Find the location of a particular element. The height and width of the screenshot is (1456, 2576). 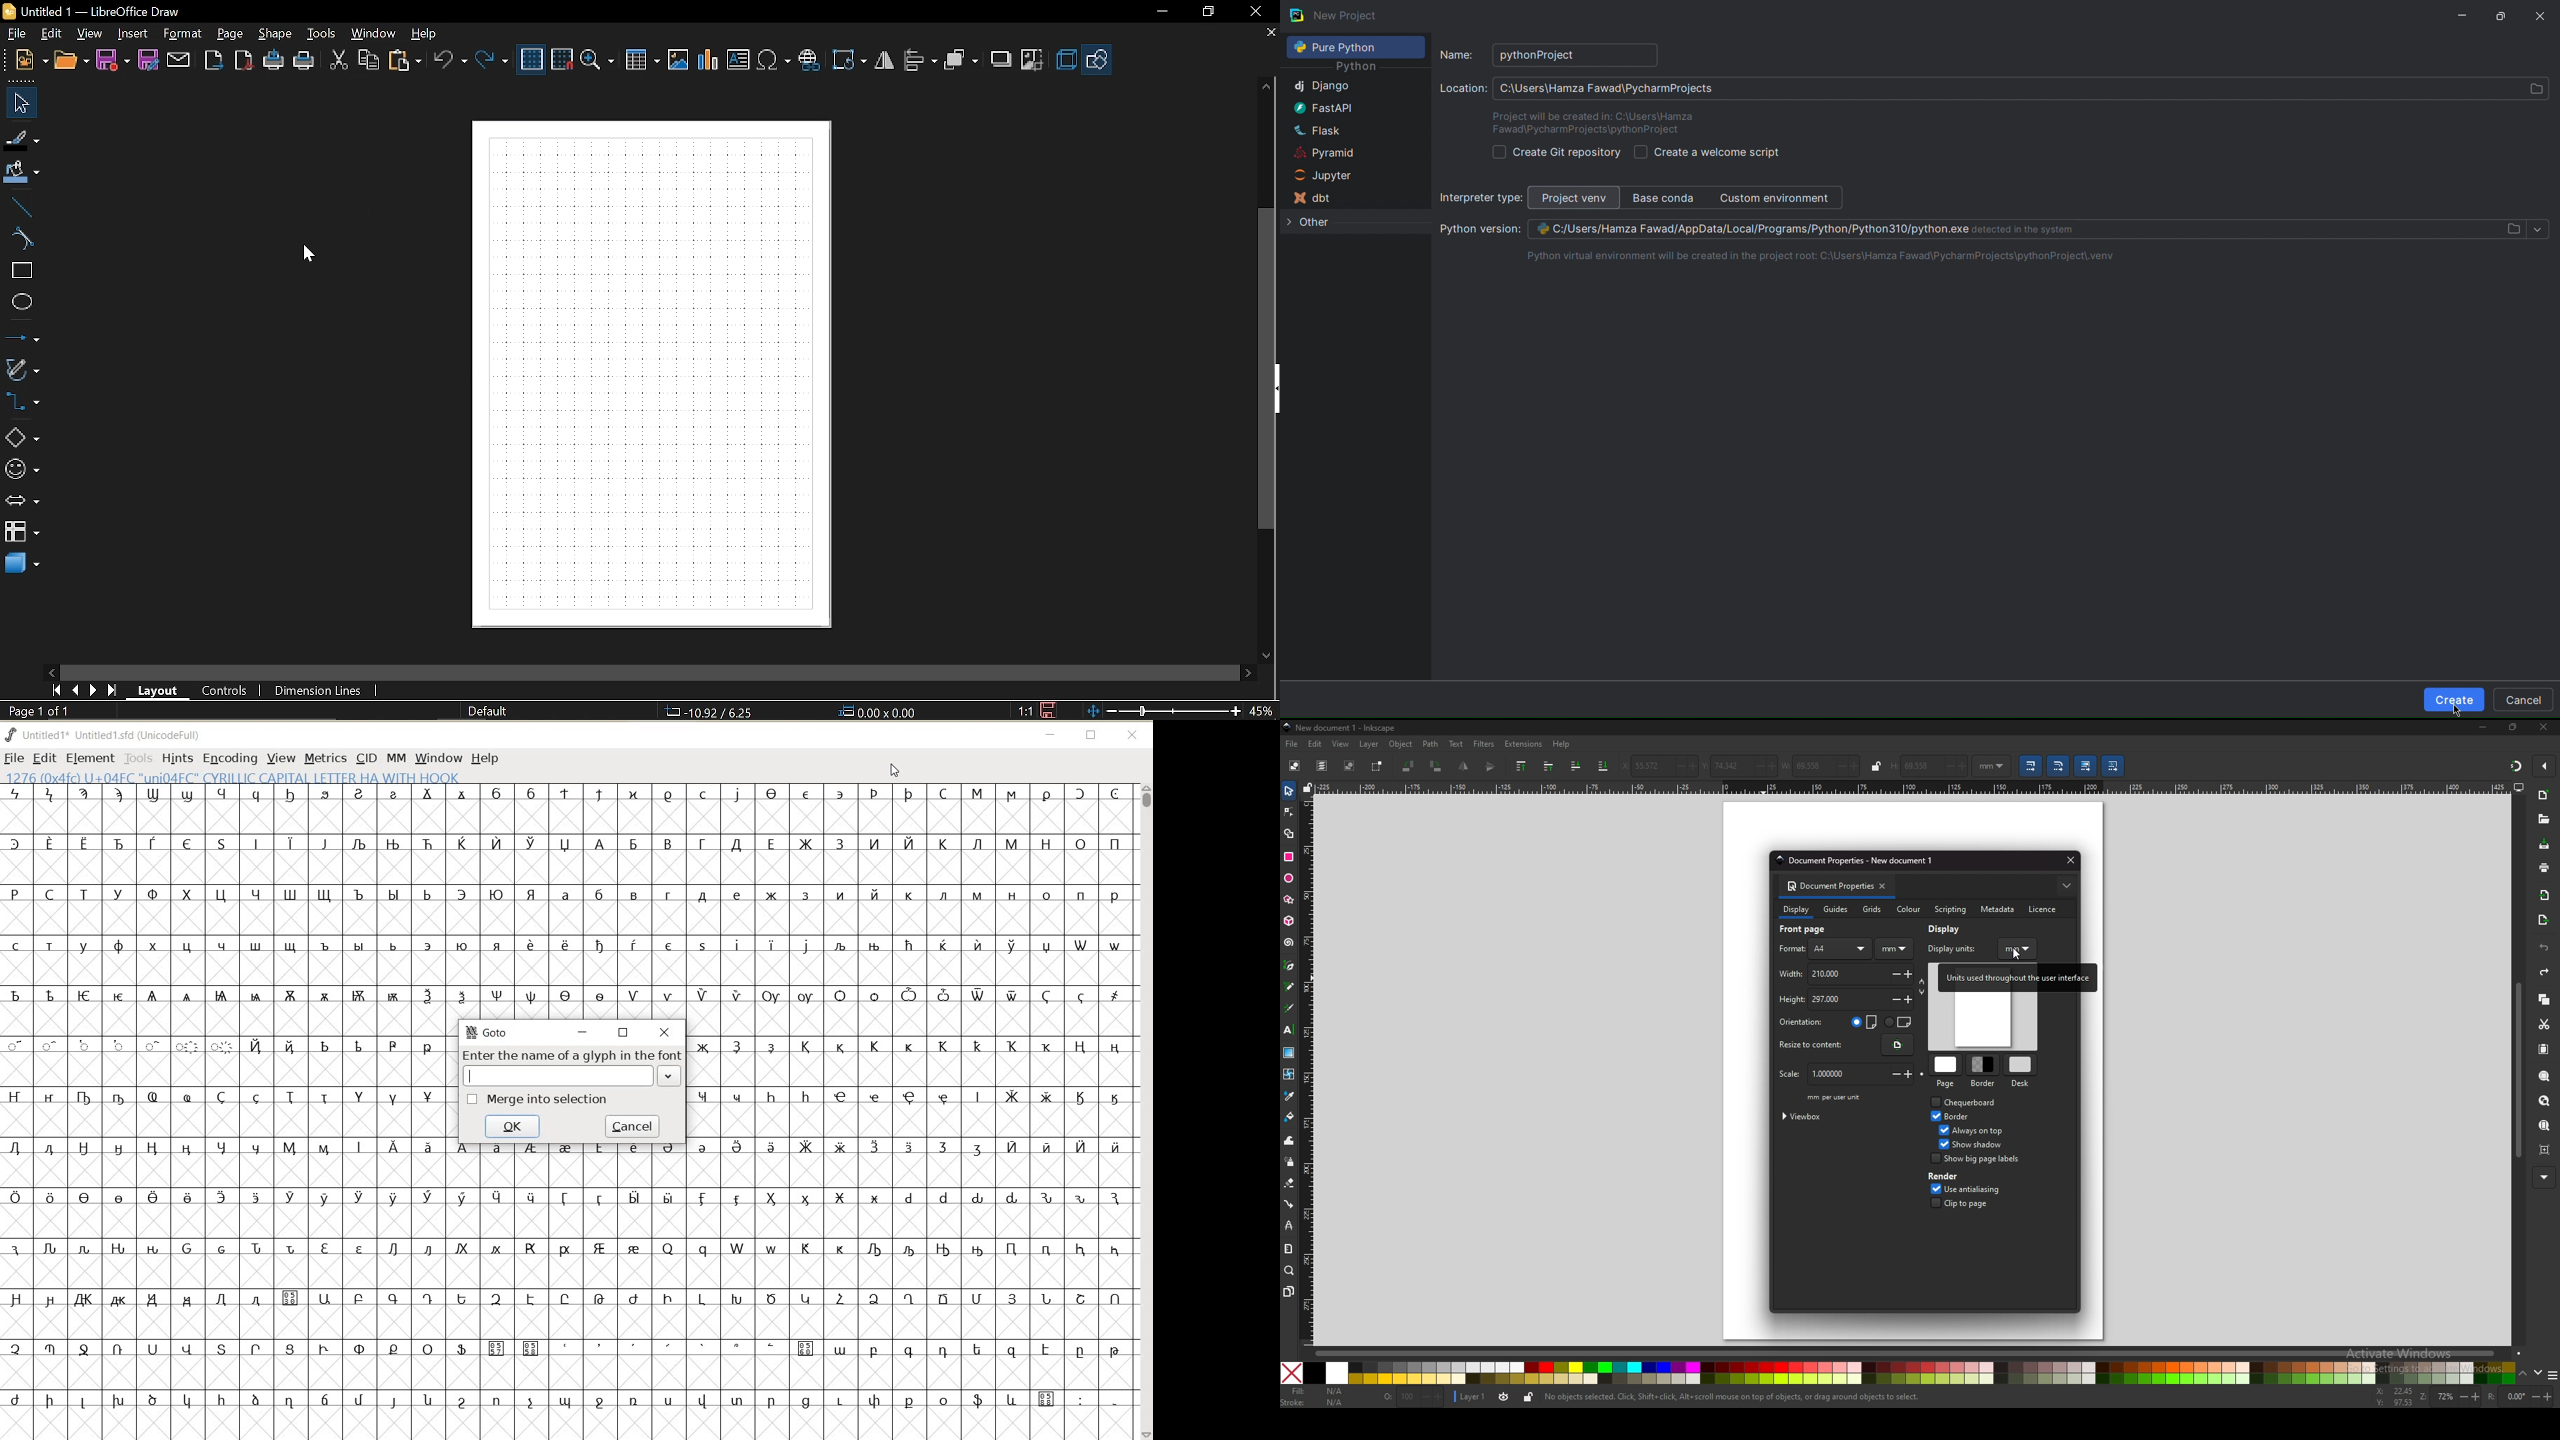

Insert Hyperlink is located at coordinates (811, 58).